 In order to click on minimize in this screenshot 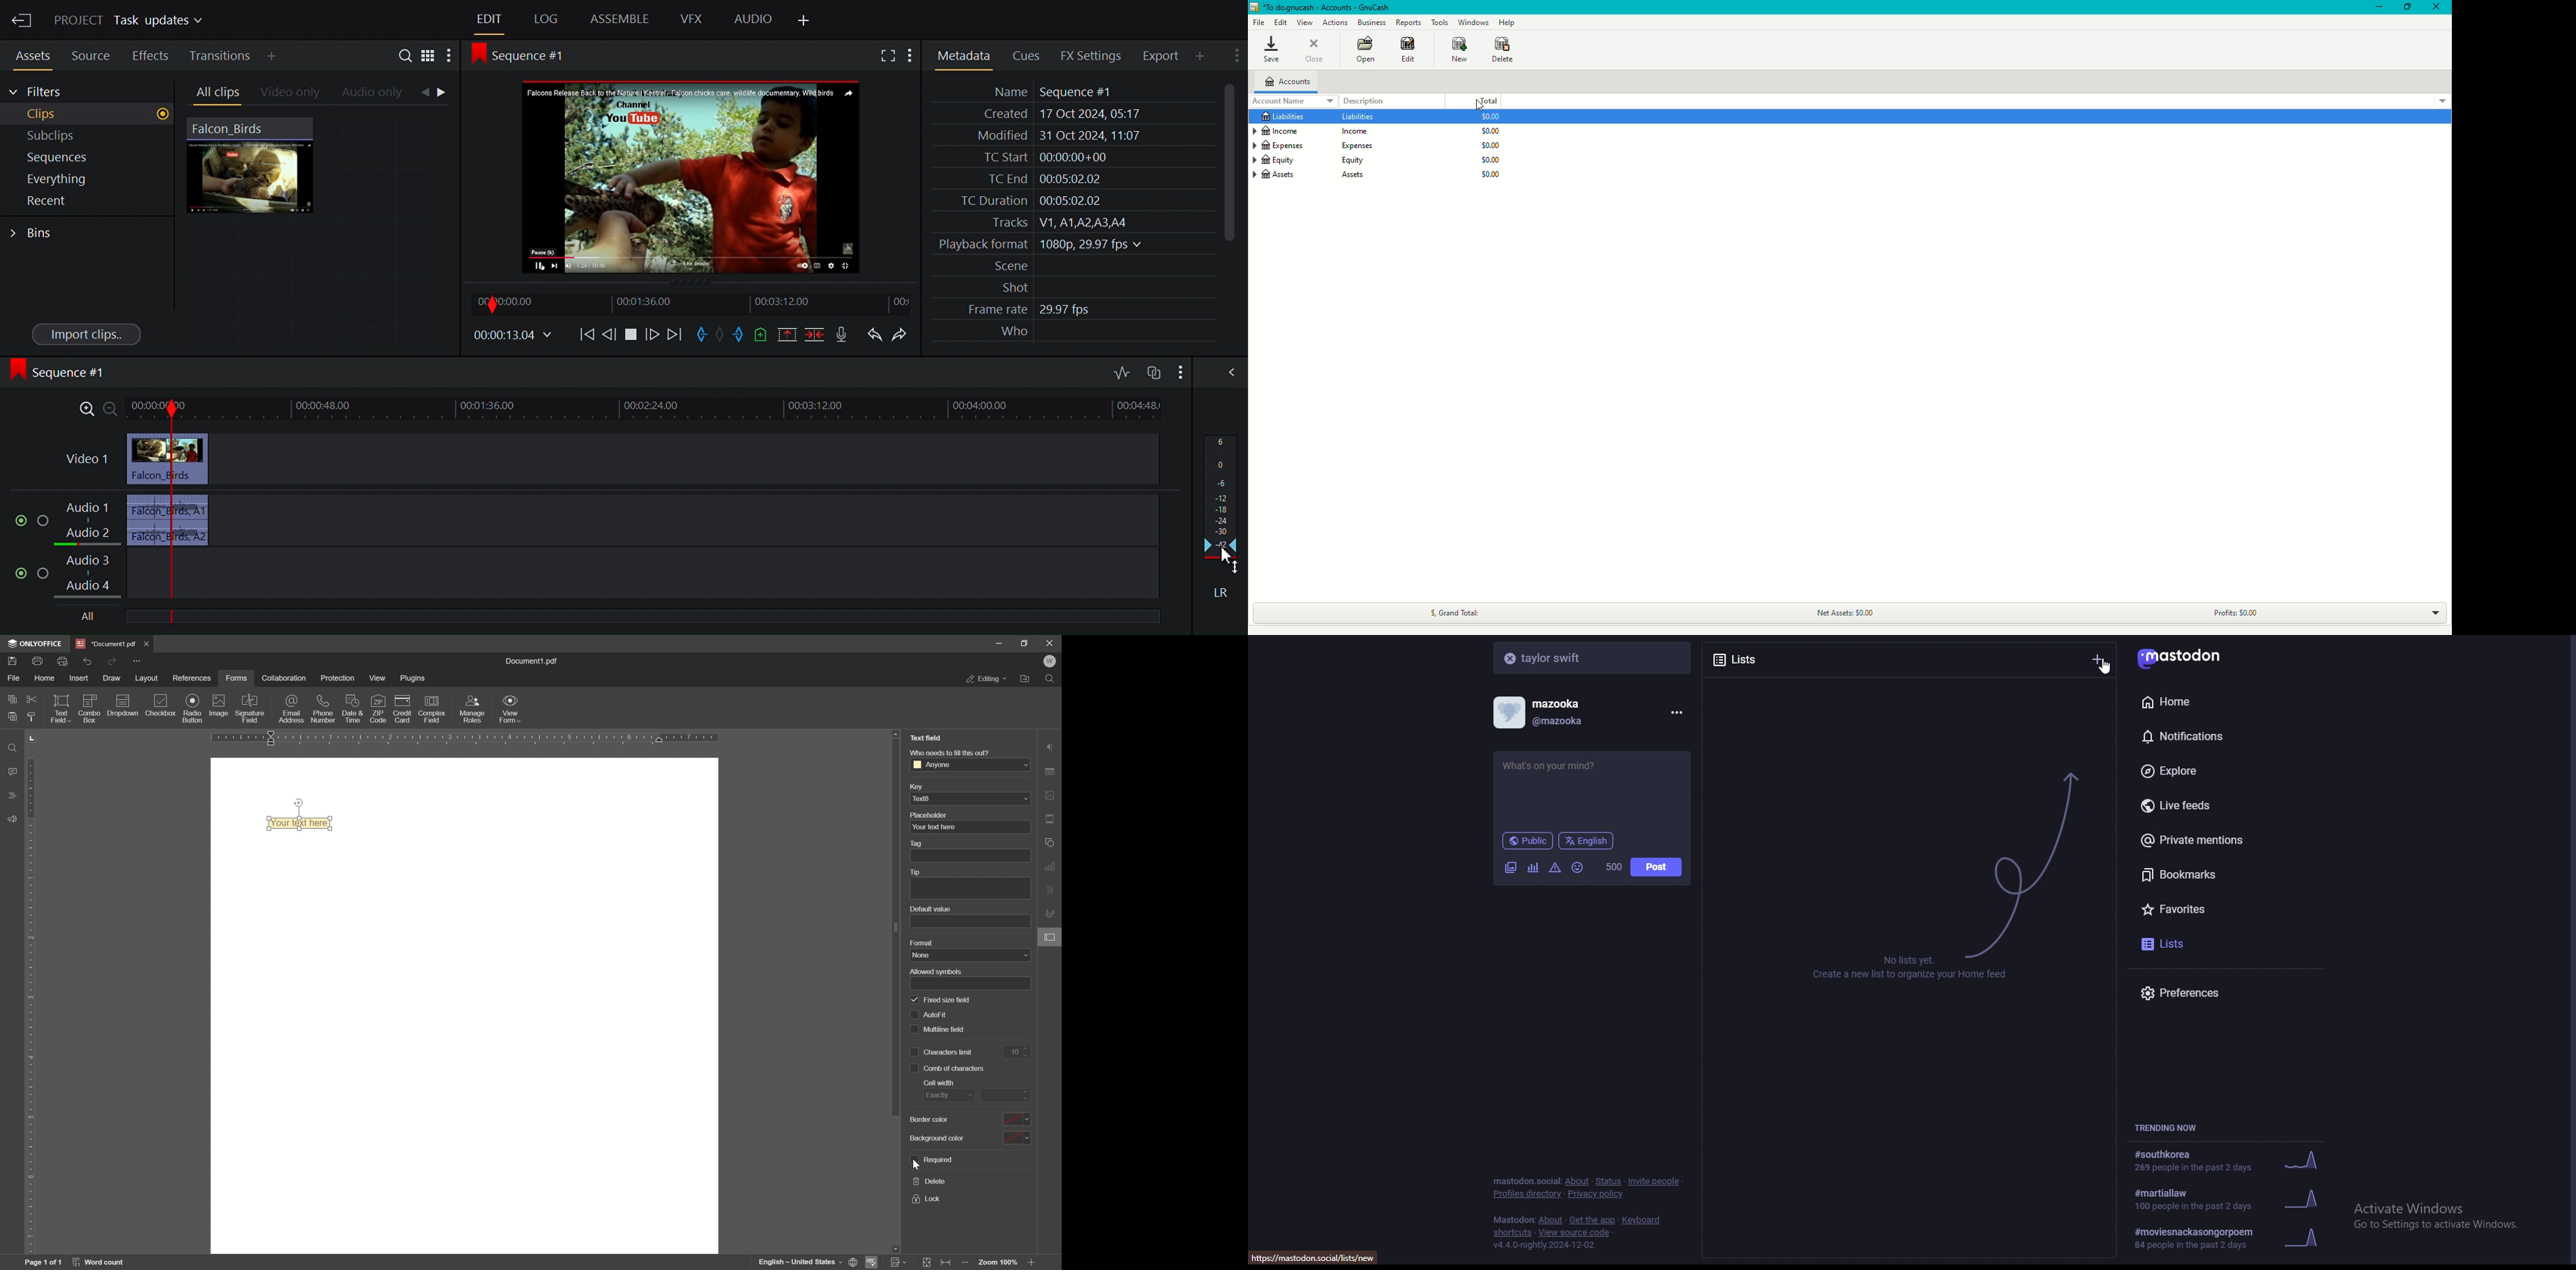, I will do `click(1000, 641)`.